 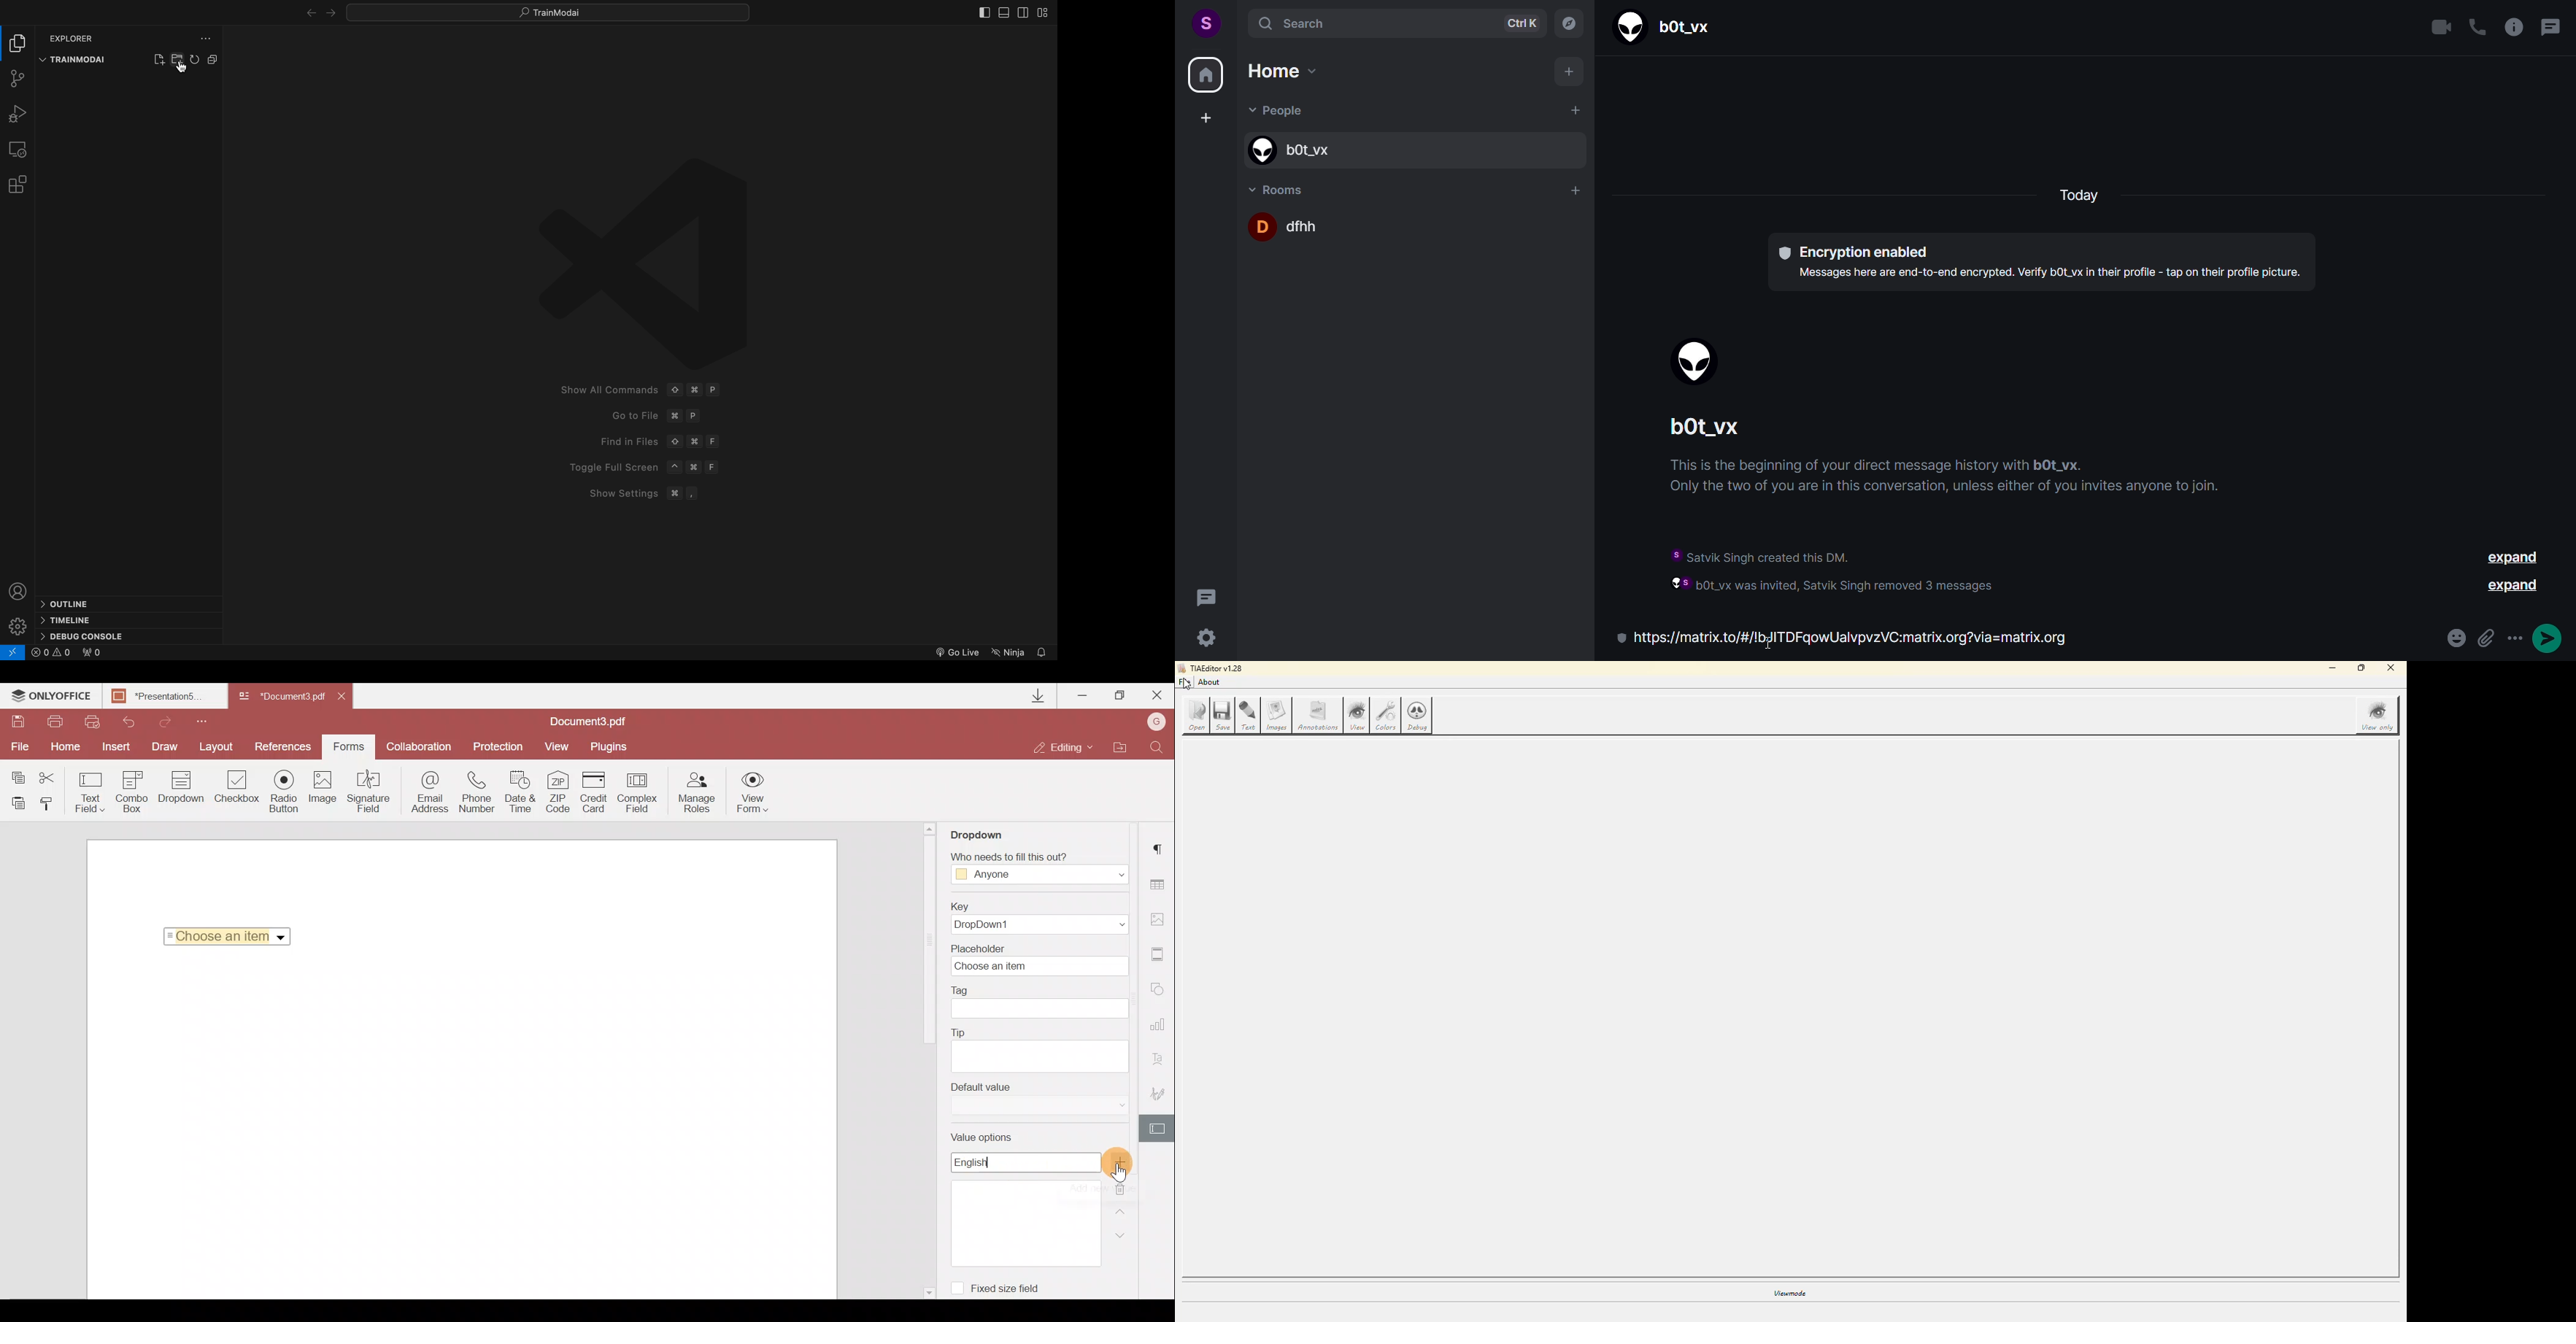 I want to click on room, so click(x=1281, y=188).